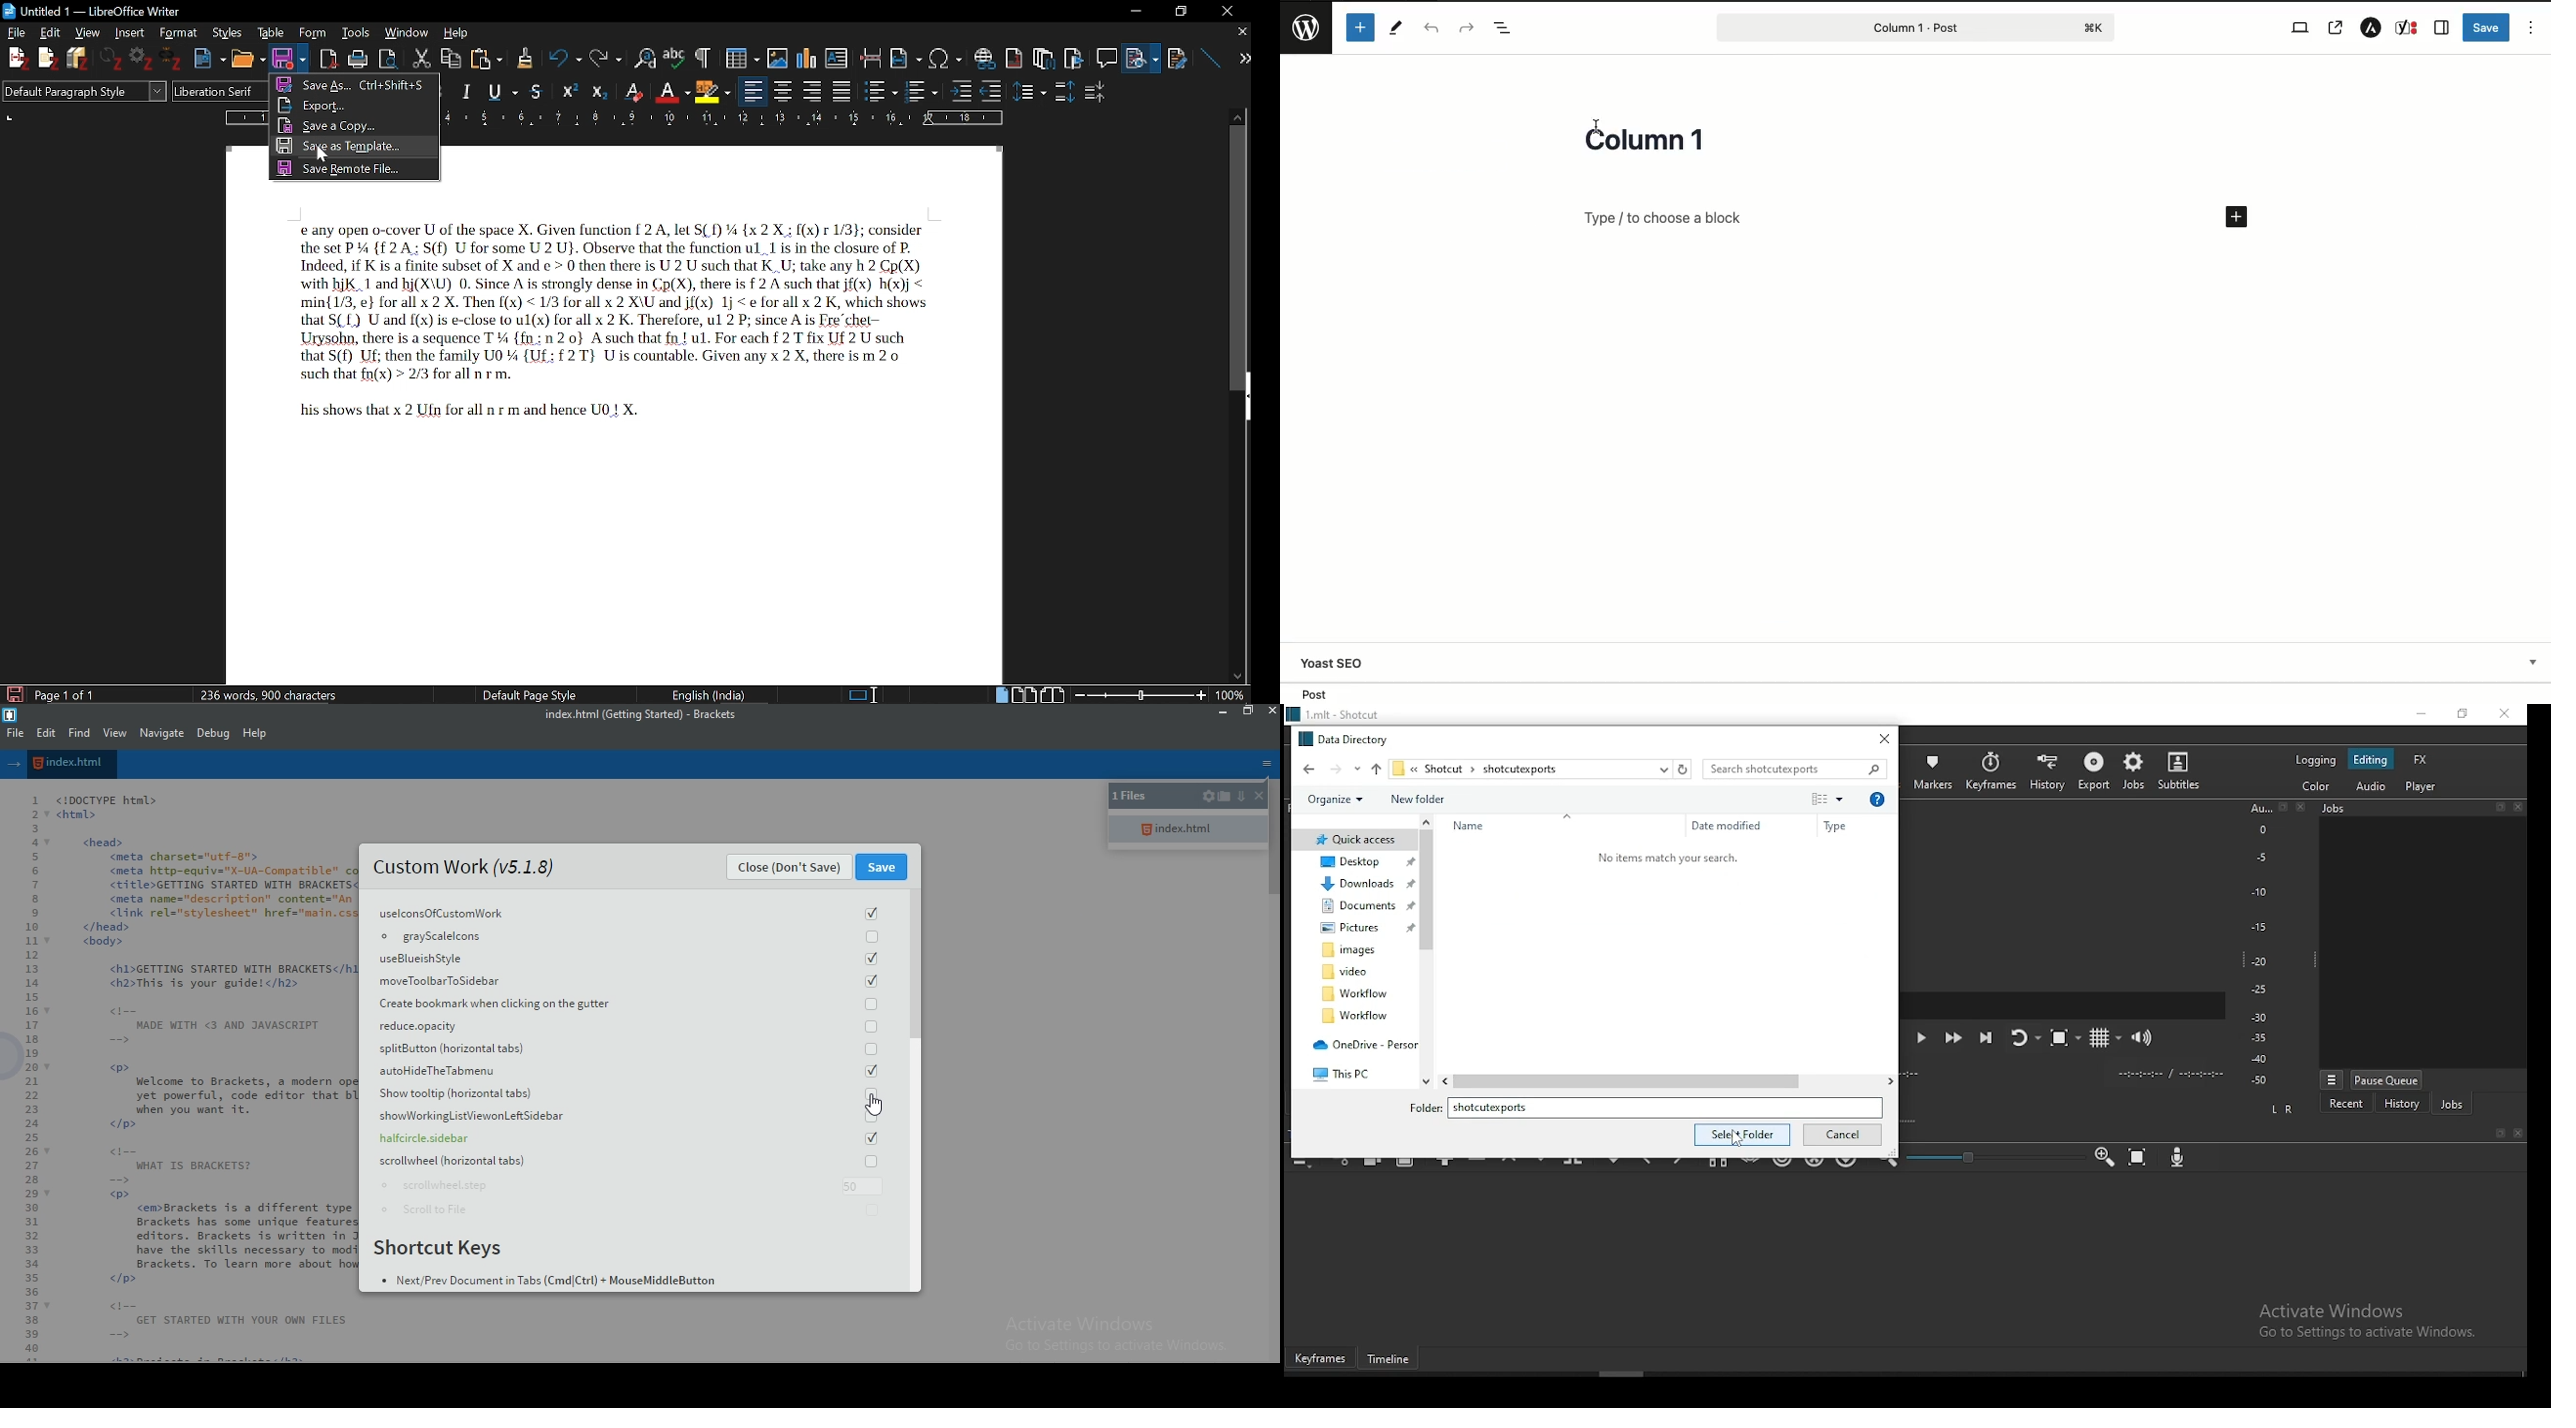 This screenshot has height=1428, width=2576. I want to click on autohideTheTabmenu, so click(631, 1071).